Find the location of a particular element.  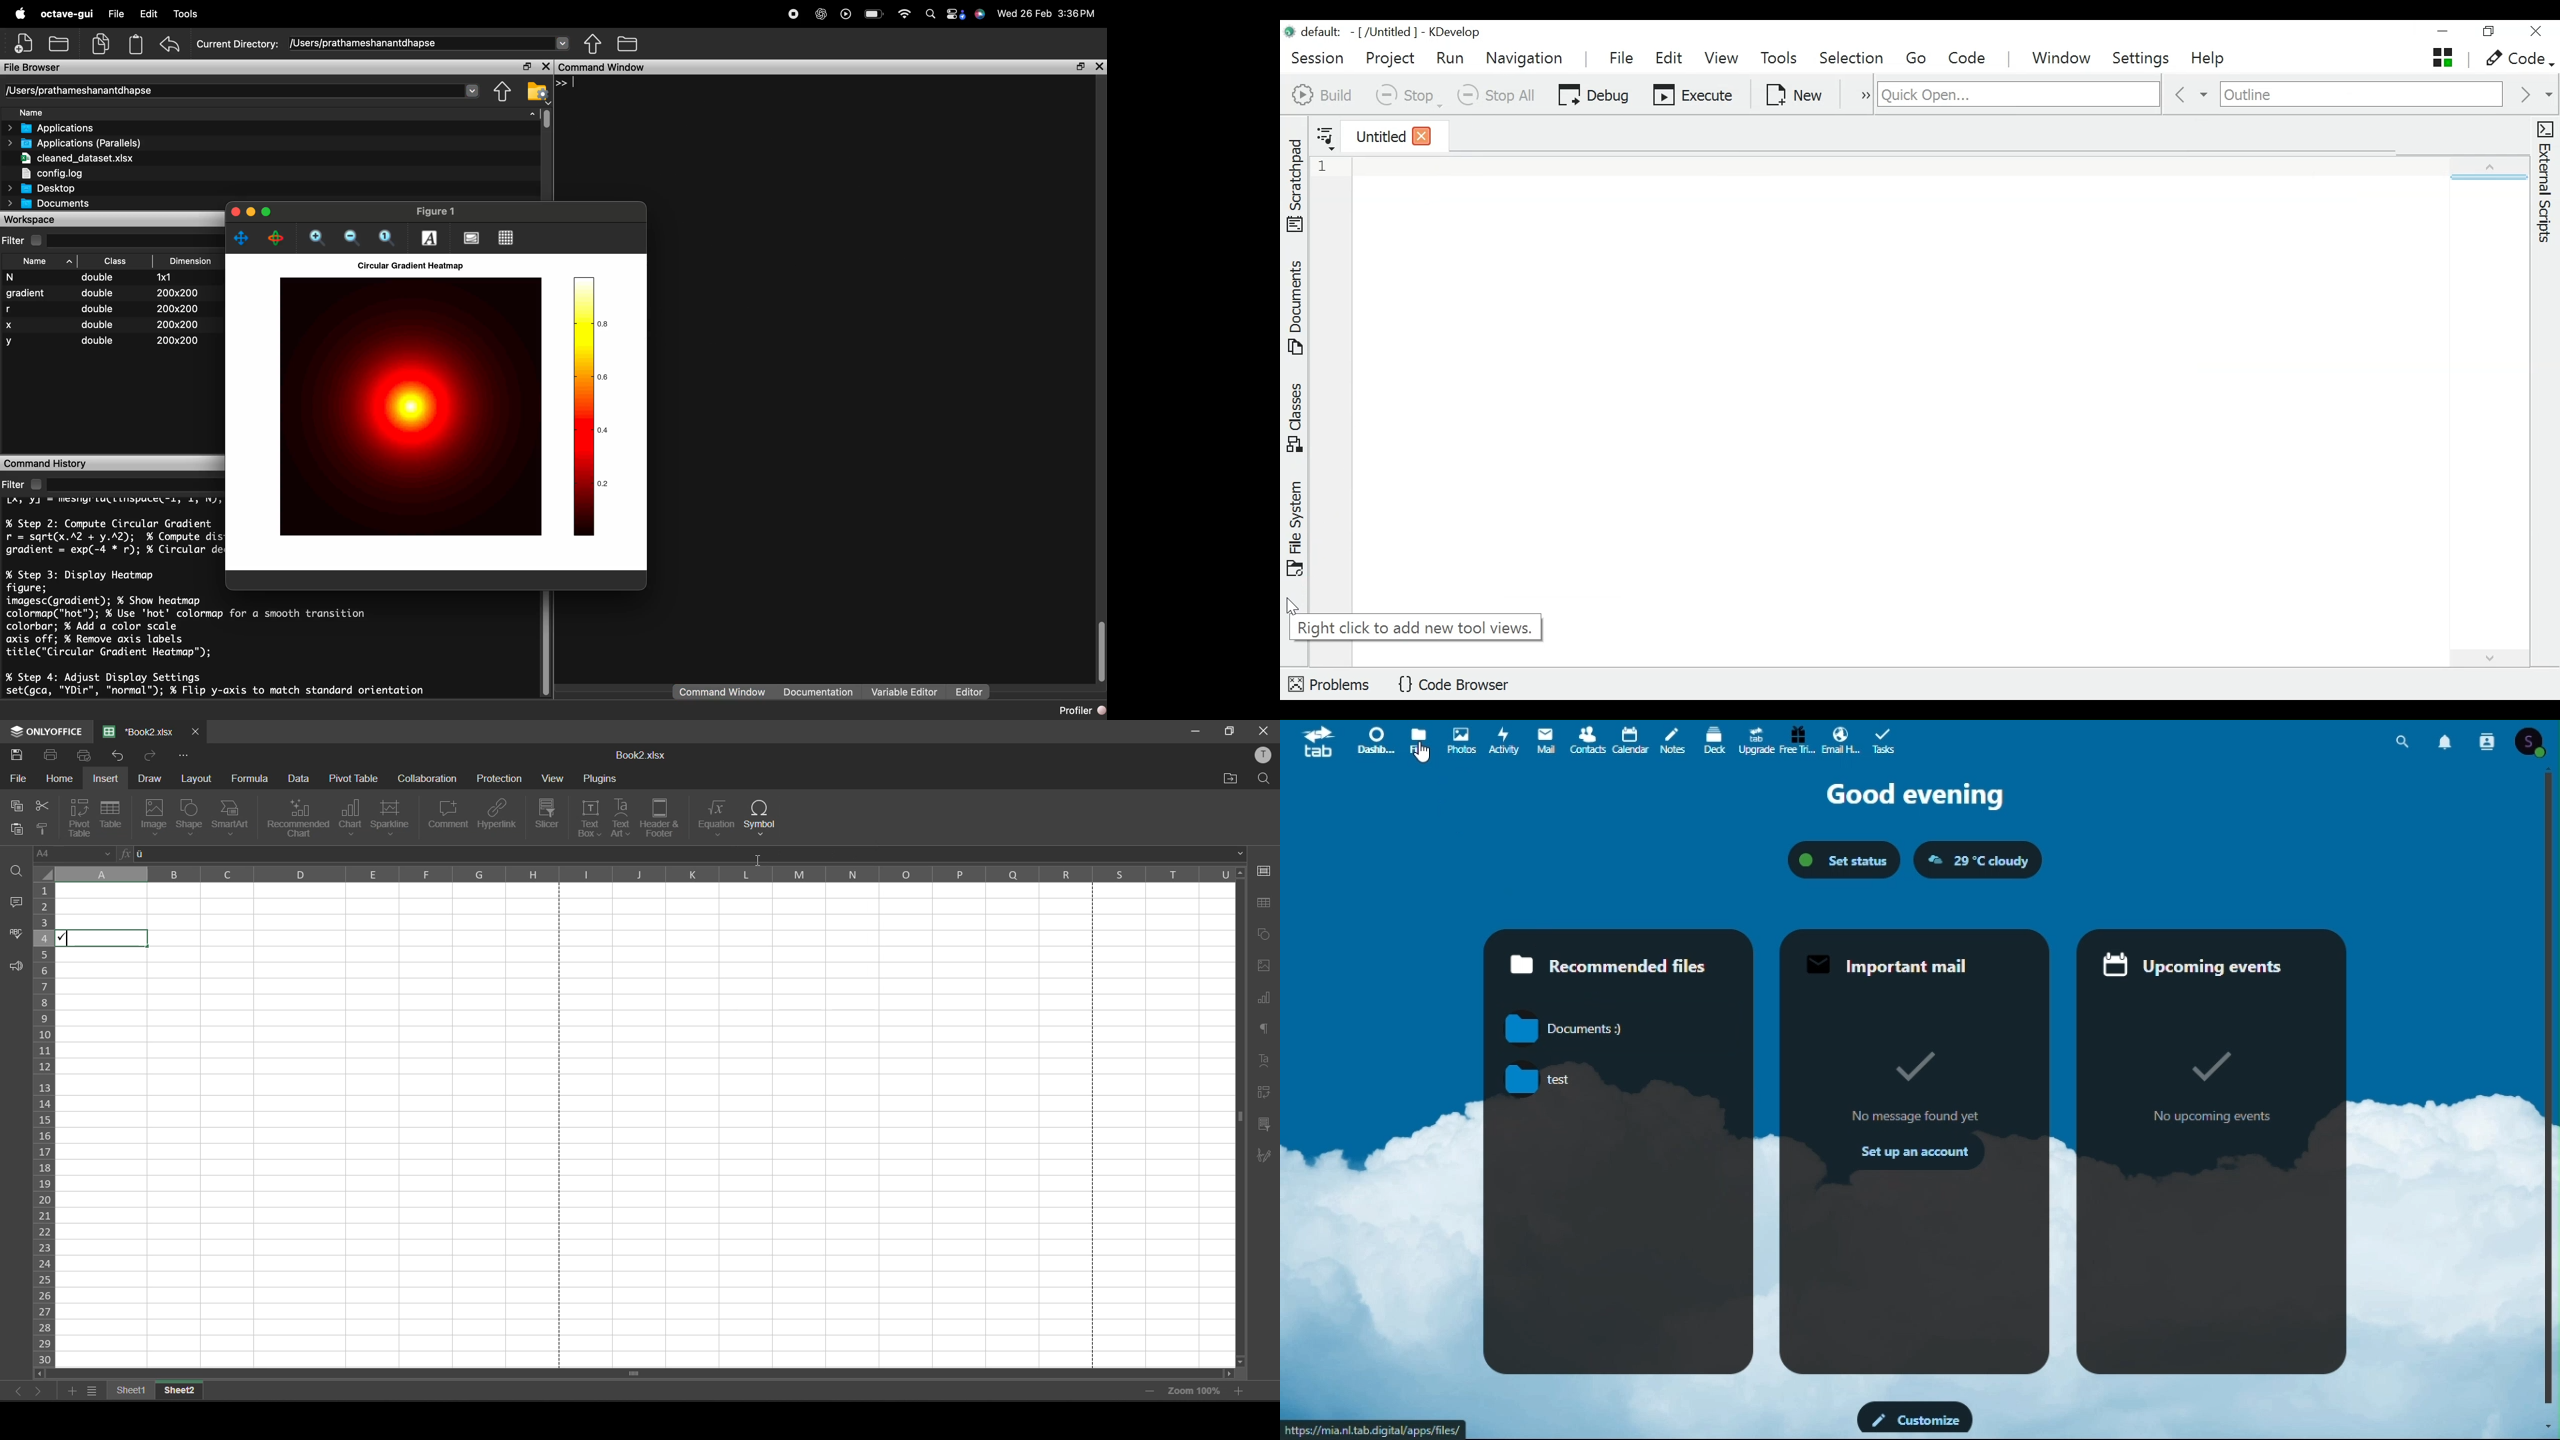

Code Browser is located at coordinates (1453, 683).